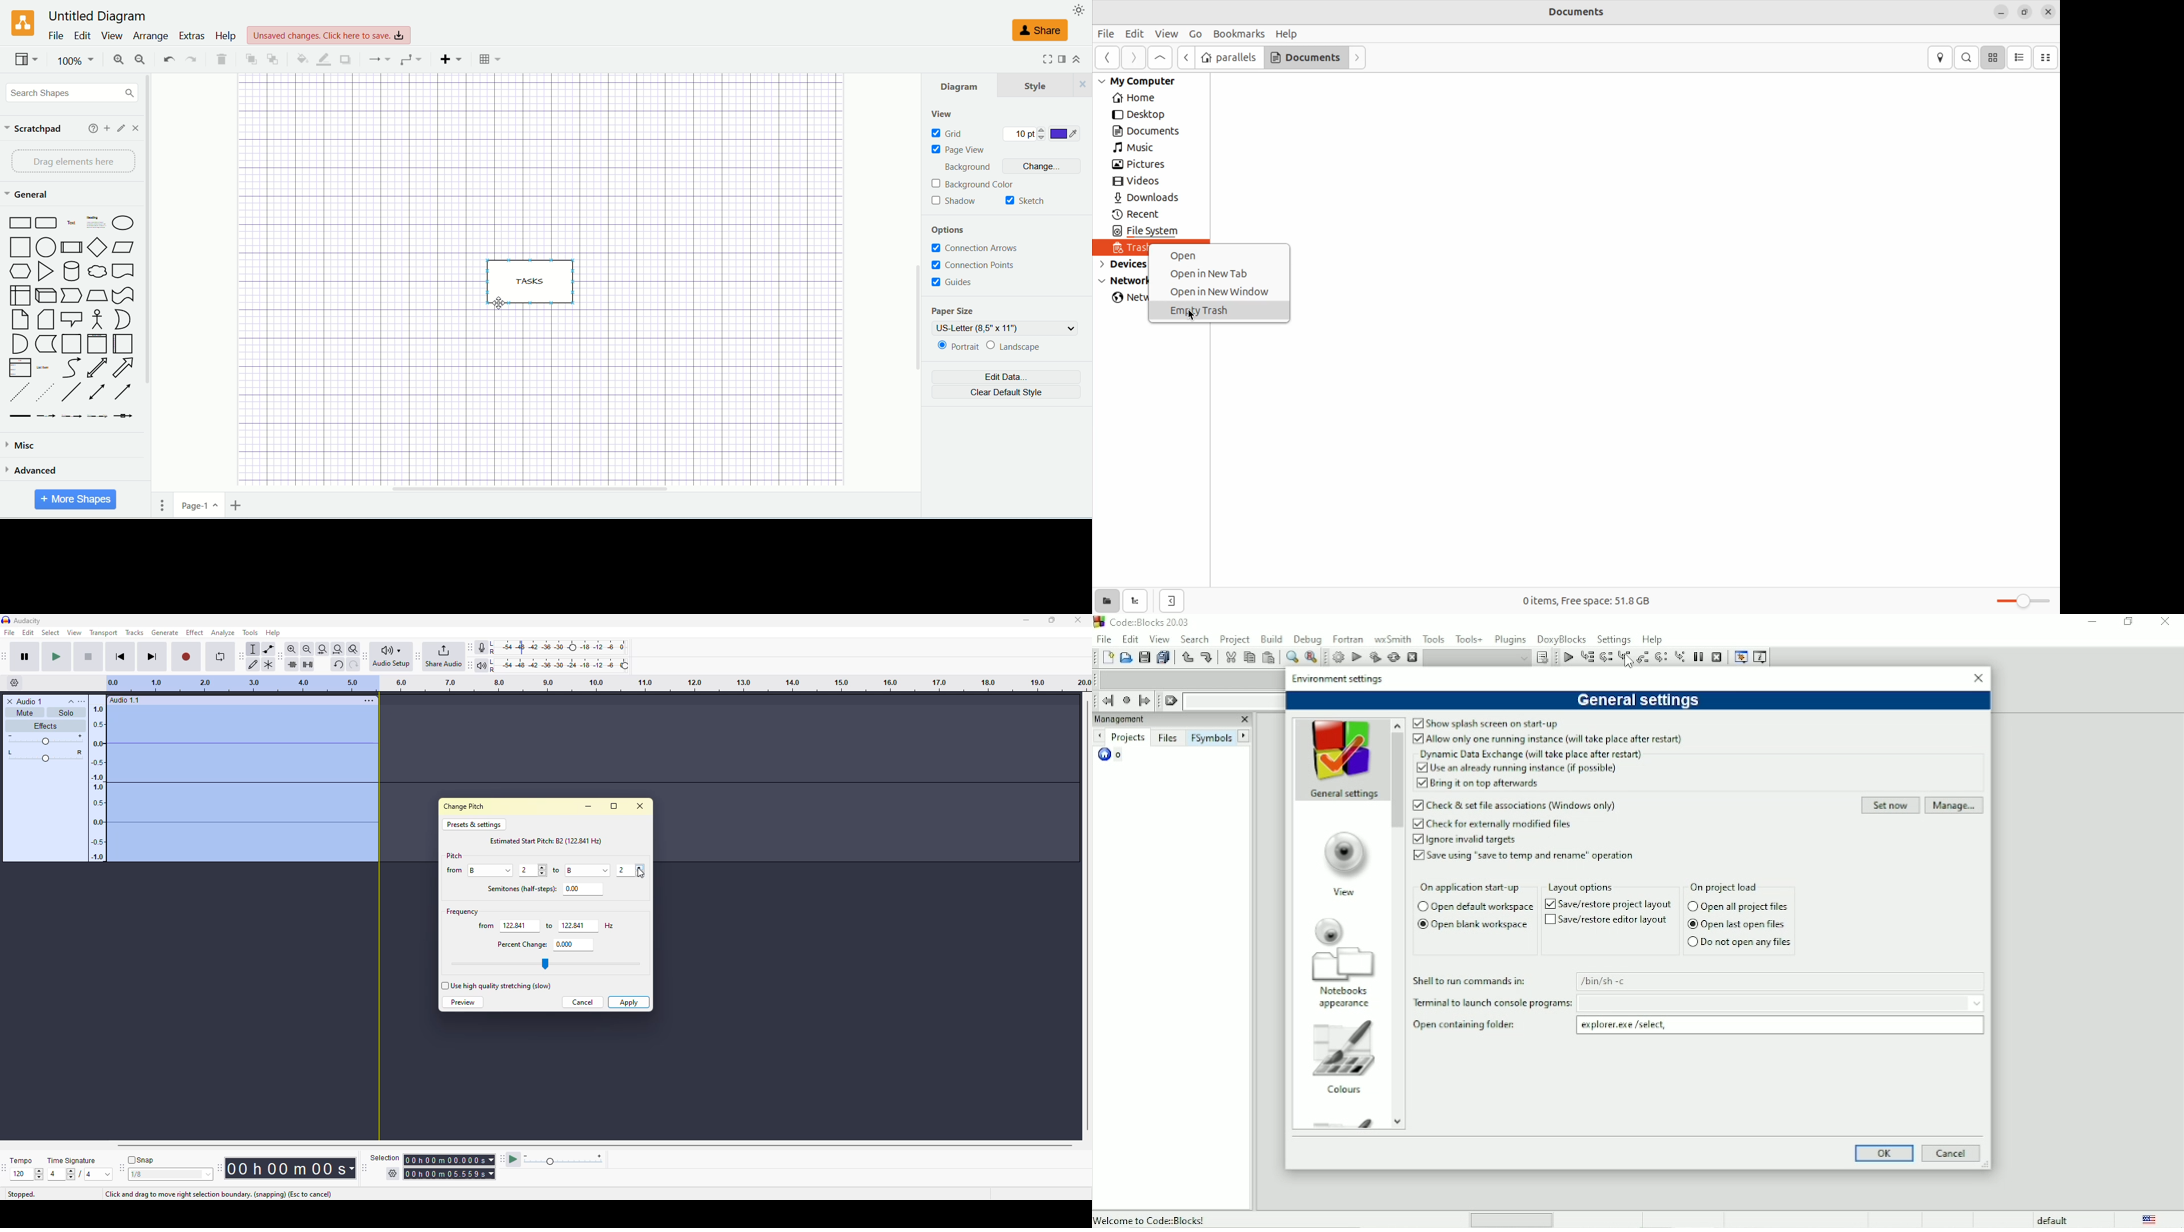 Image resolution: width=2184 pixels, height=1232 pixels. I want to click on minimize, so click(588, 806).